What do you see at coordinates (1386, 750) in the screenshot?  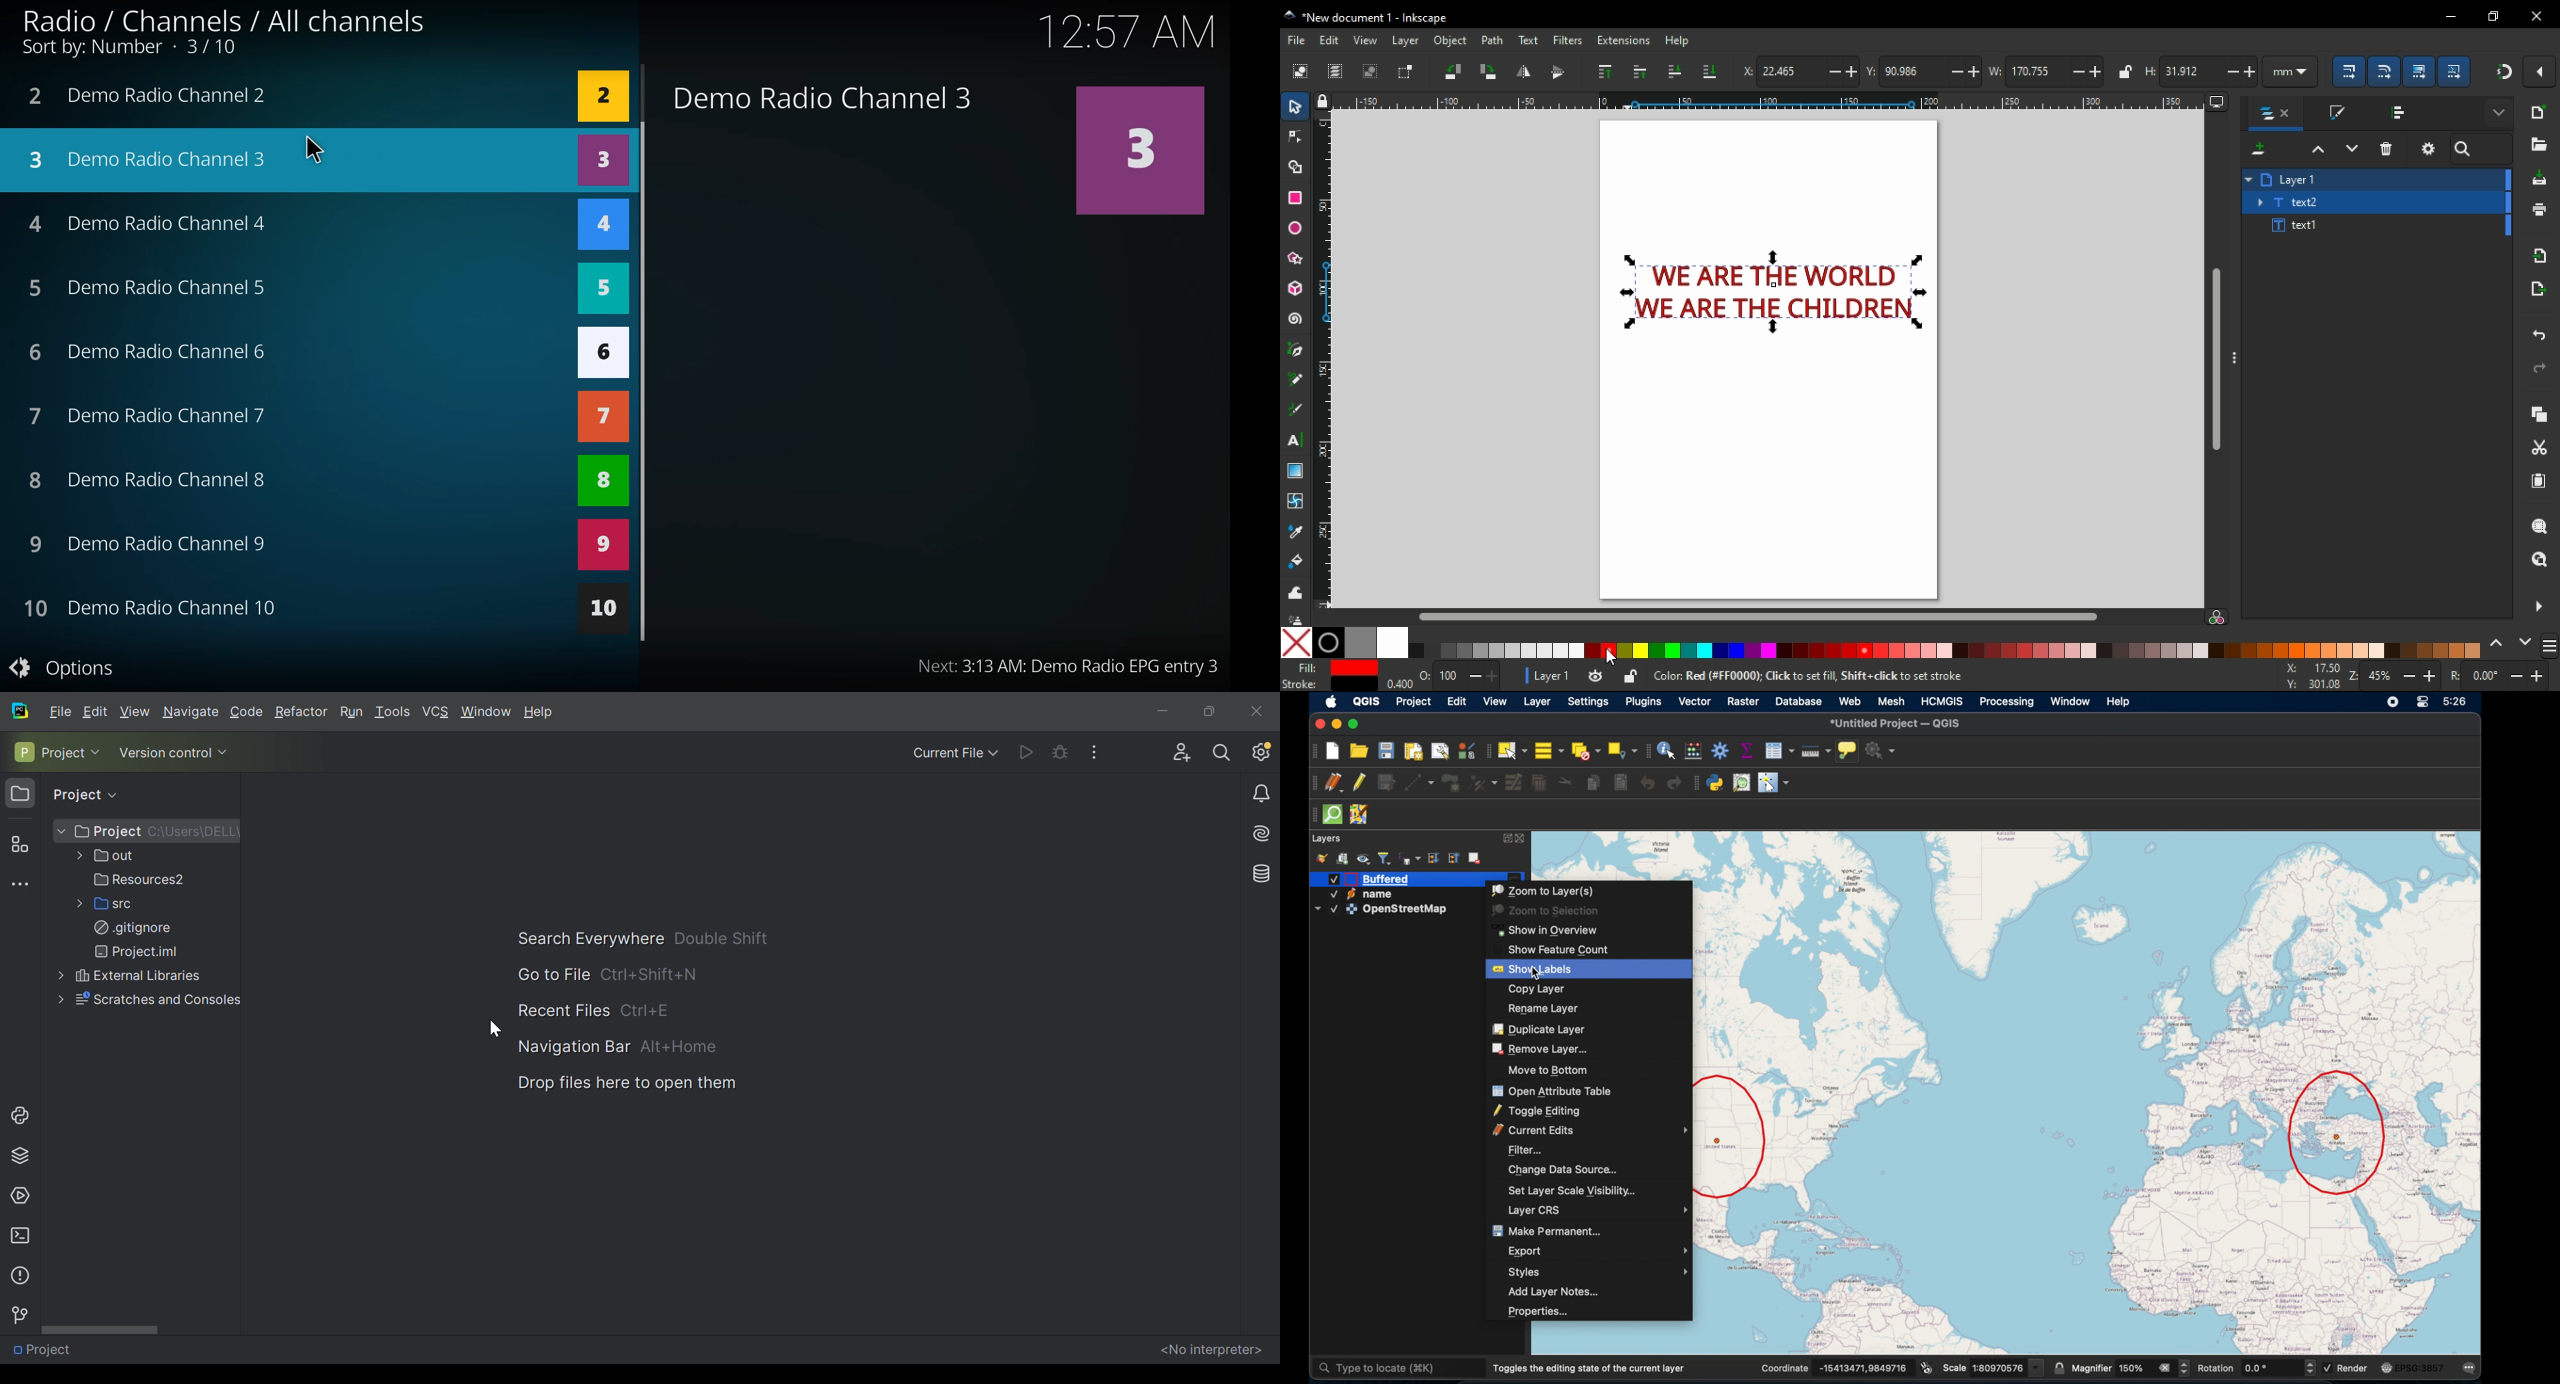 I see `save project` at bounding box center [1386, 750].